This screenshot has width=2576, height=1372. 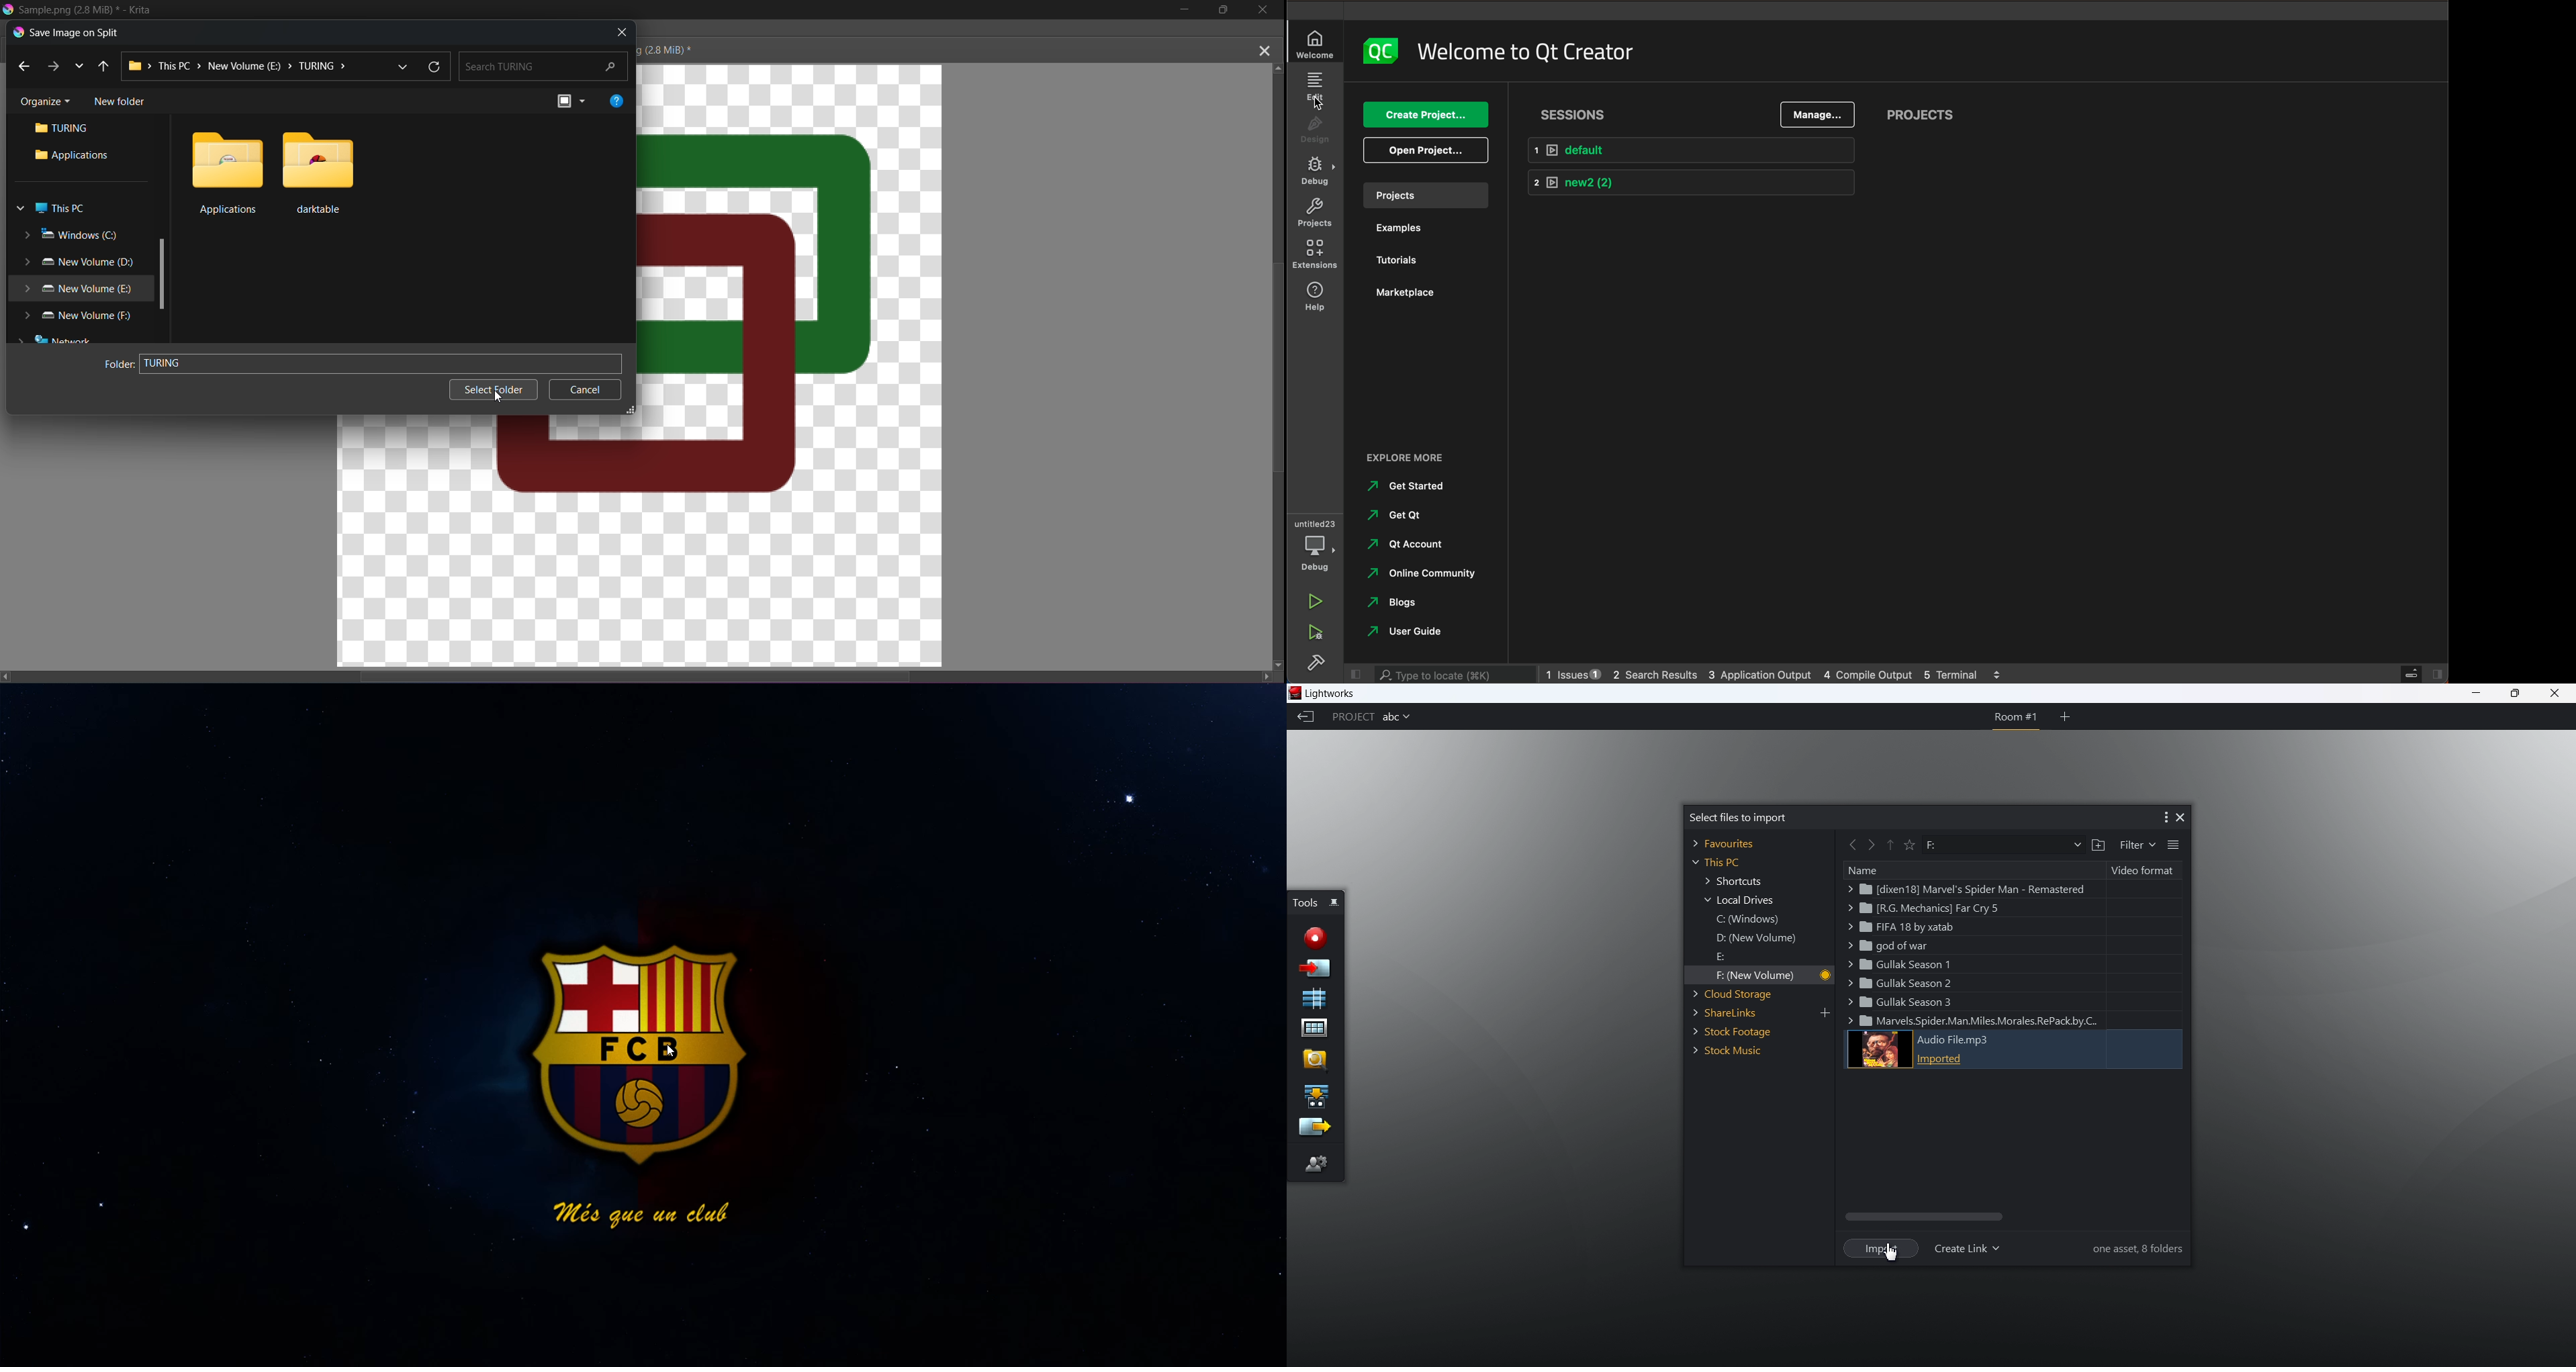 What do you see at coordinates (2144, 869) in the screenshot?
I see `video format` at bounding box center [2144, 869].